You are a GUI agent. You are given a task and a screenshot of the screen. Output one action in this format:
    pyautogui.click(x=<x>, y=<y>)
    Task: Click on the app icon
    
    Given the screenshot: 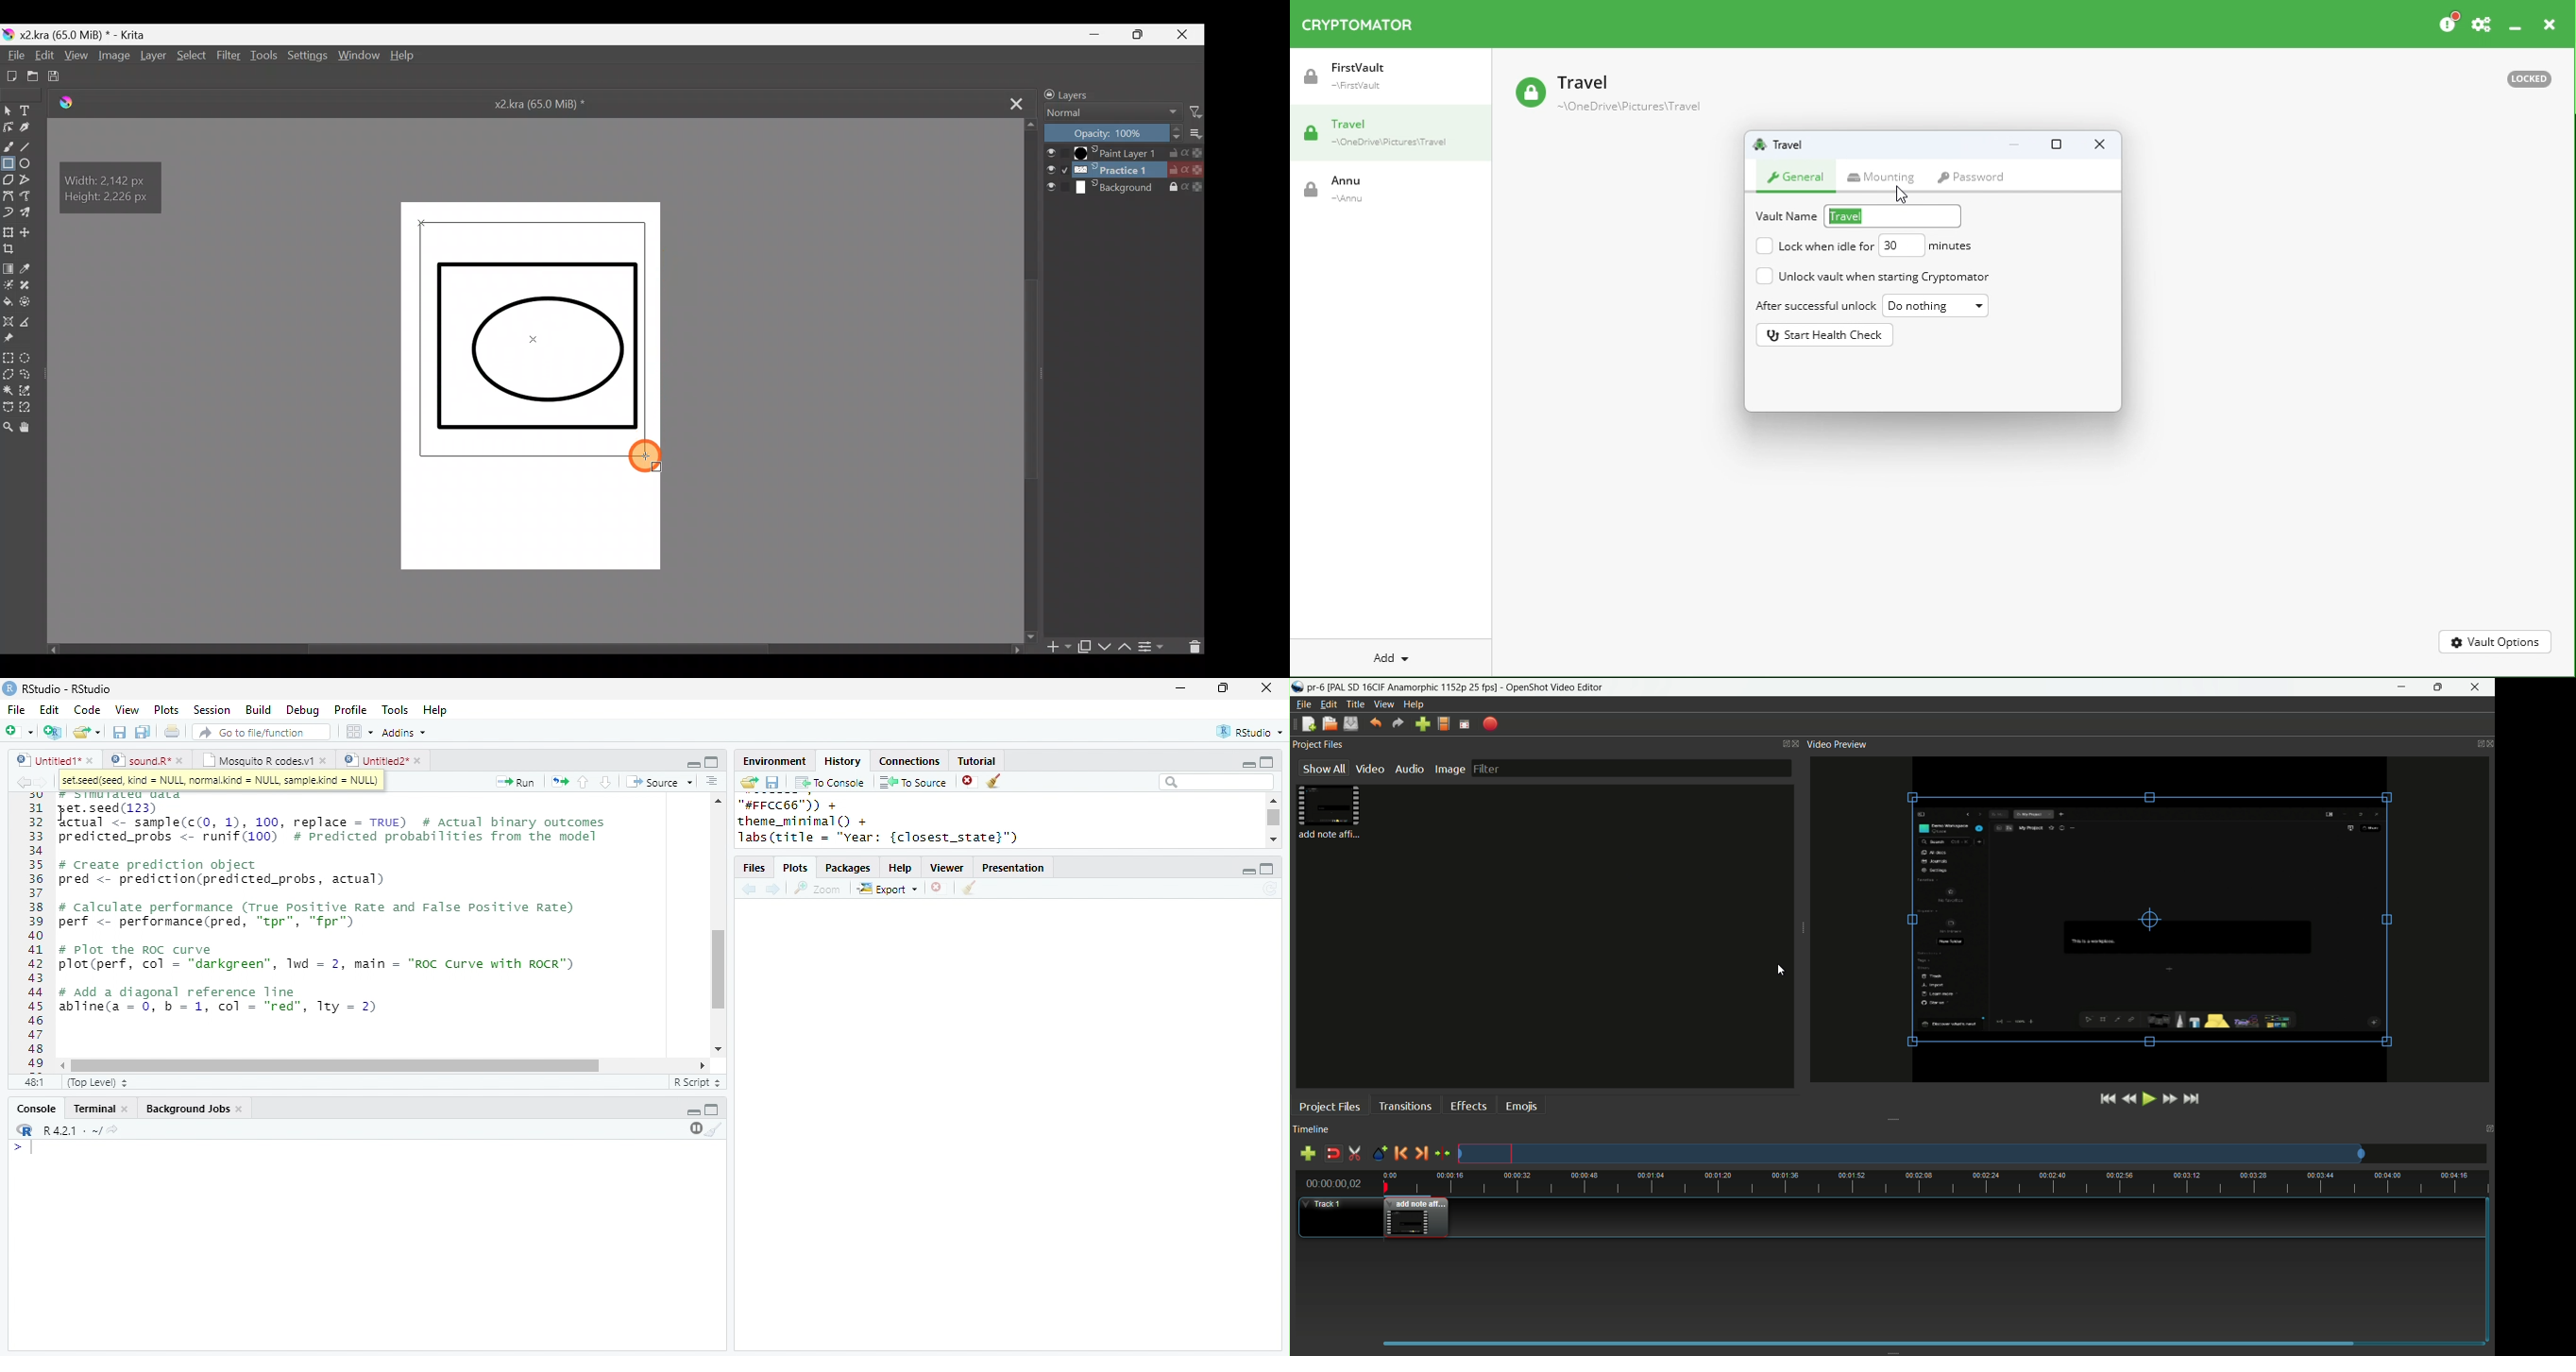 What is the action you would take?
    pyautogui.click(x=1297, y=688)
    